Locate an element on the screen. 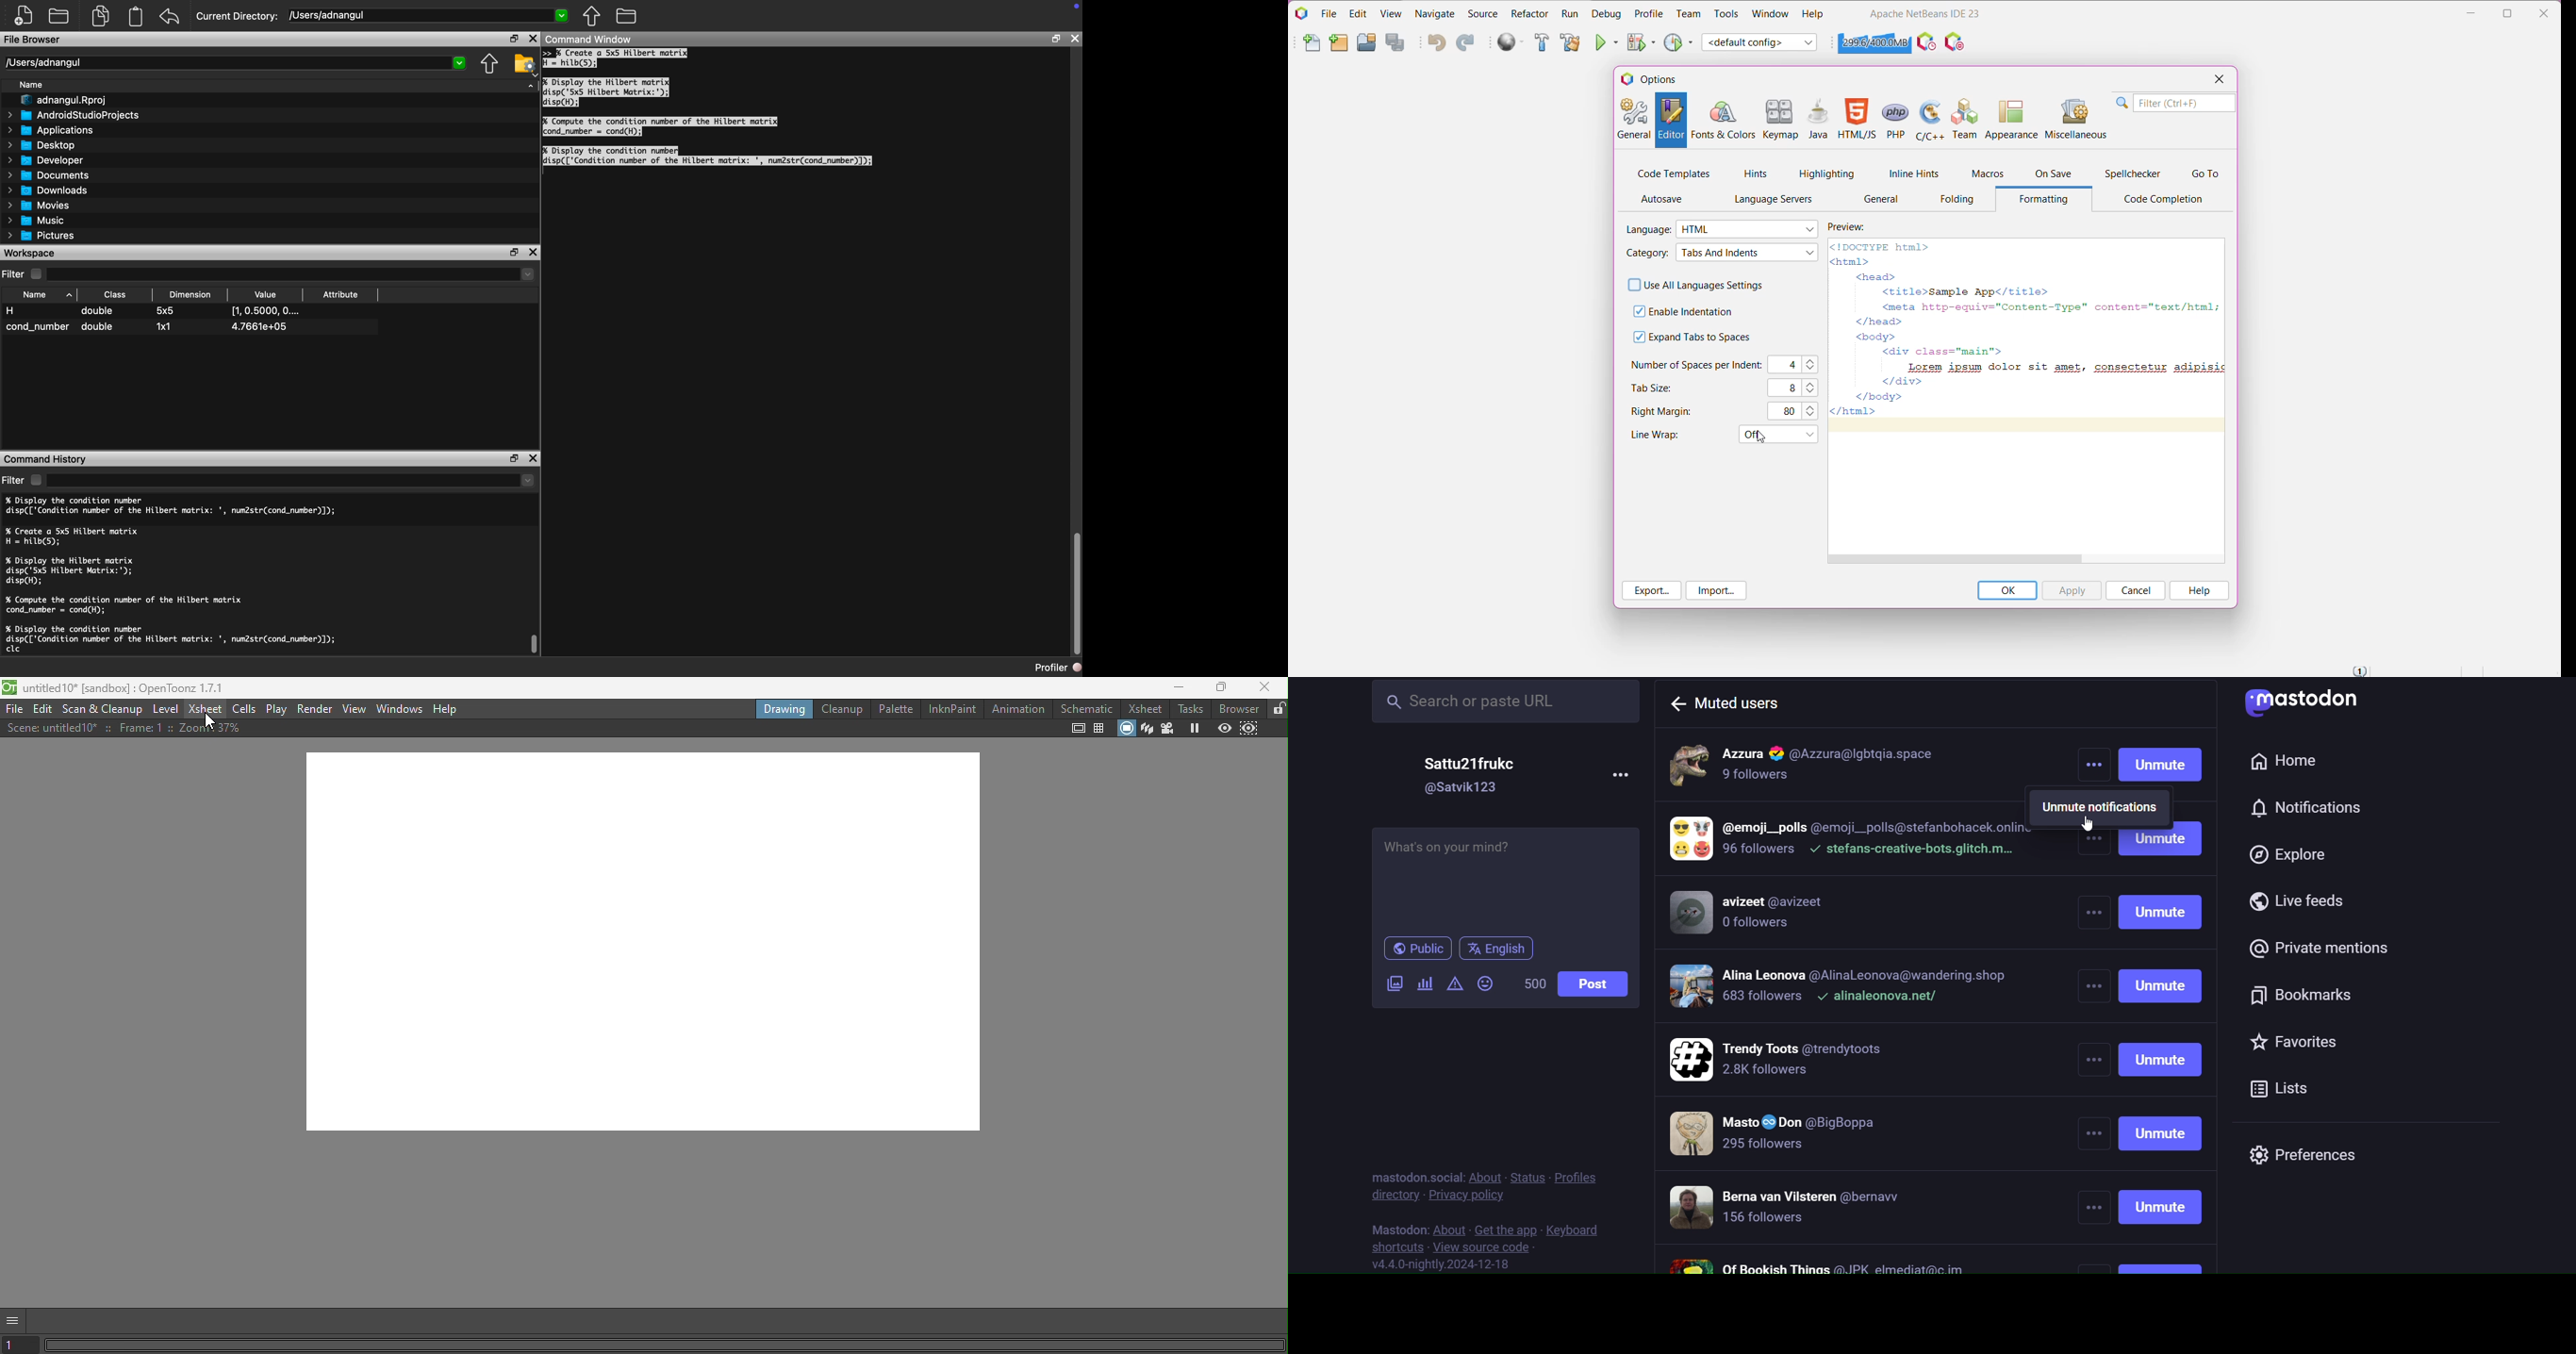 The width and height of the screenshot is (2576, 1372). source code is located at coordinates (1486, 1248).